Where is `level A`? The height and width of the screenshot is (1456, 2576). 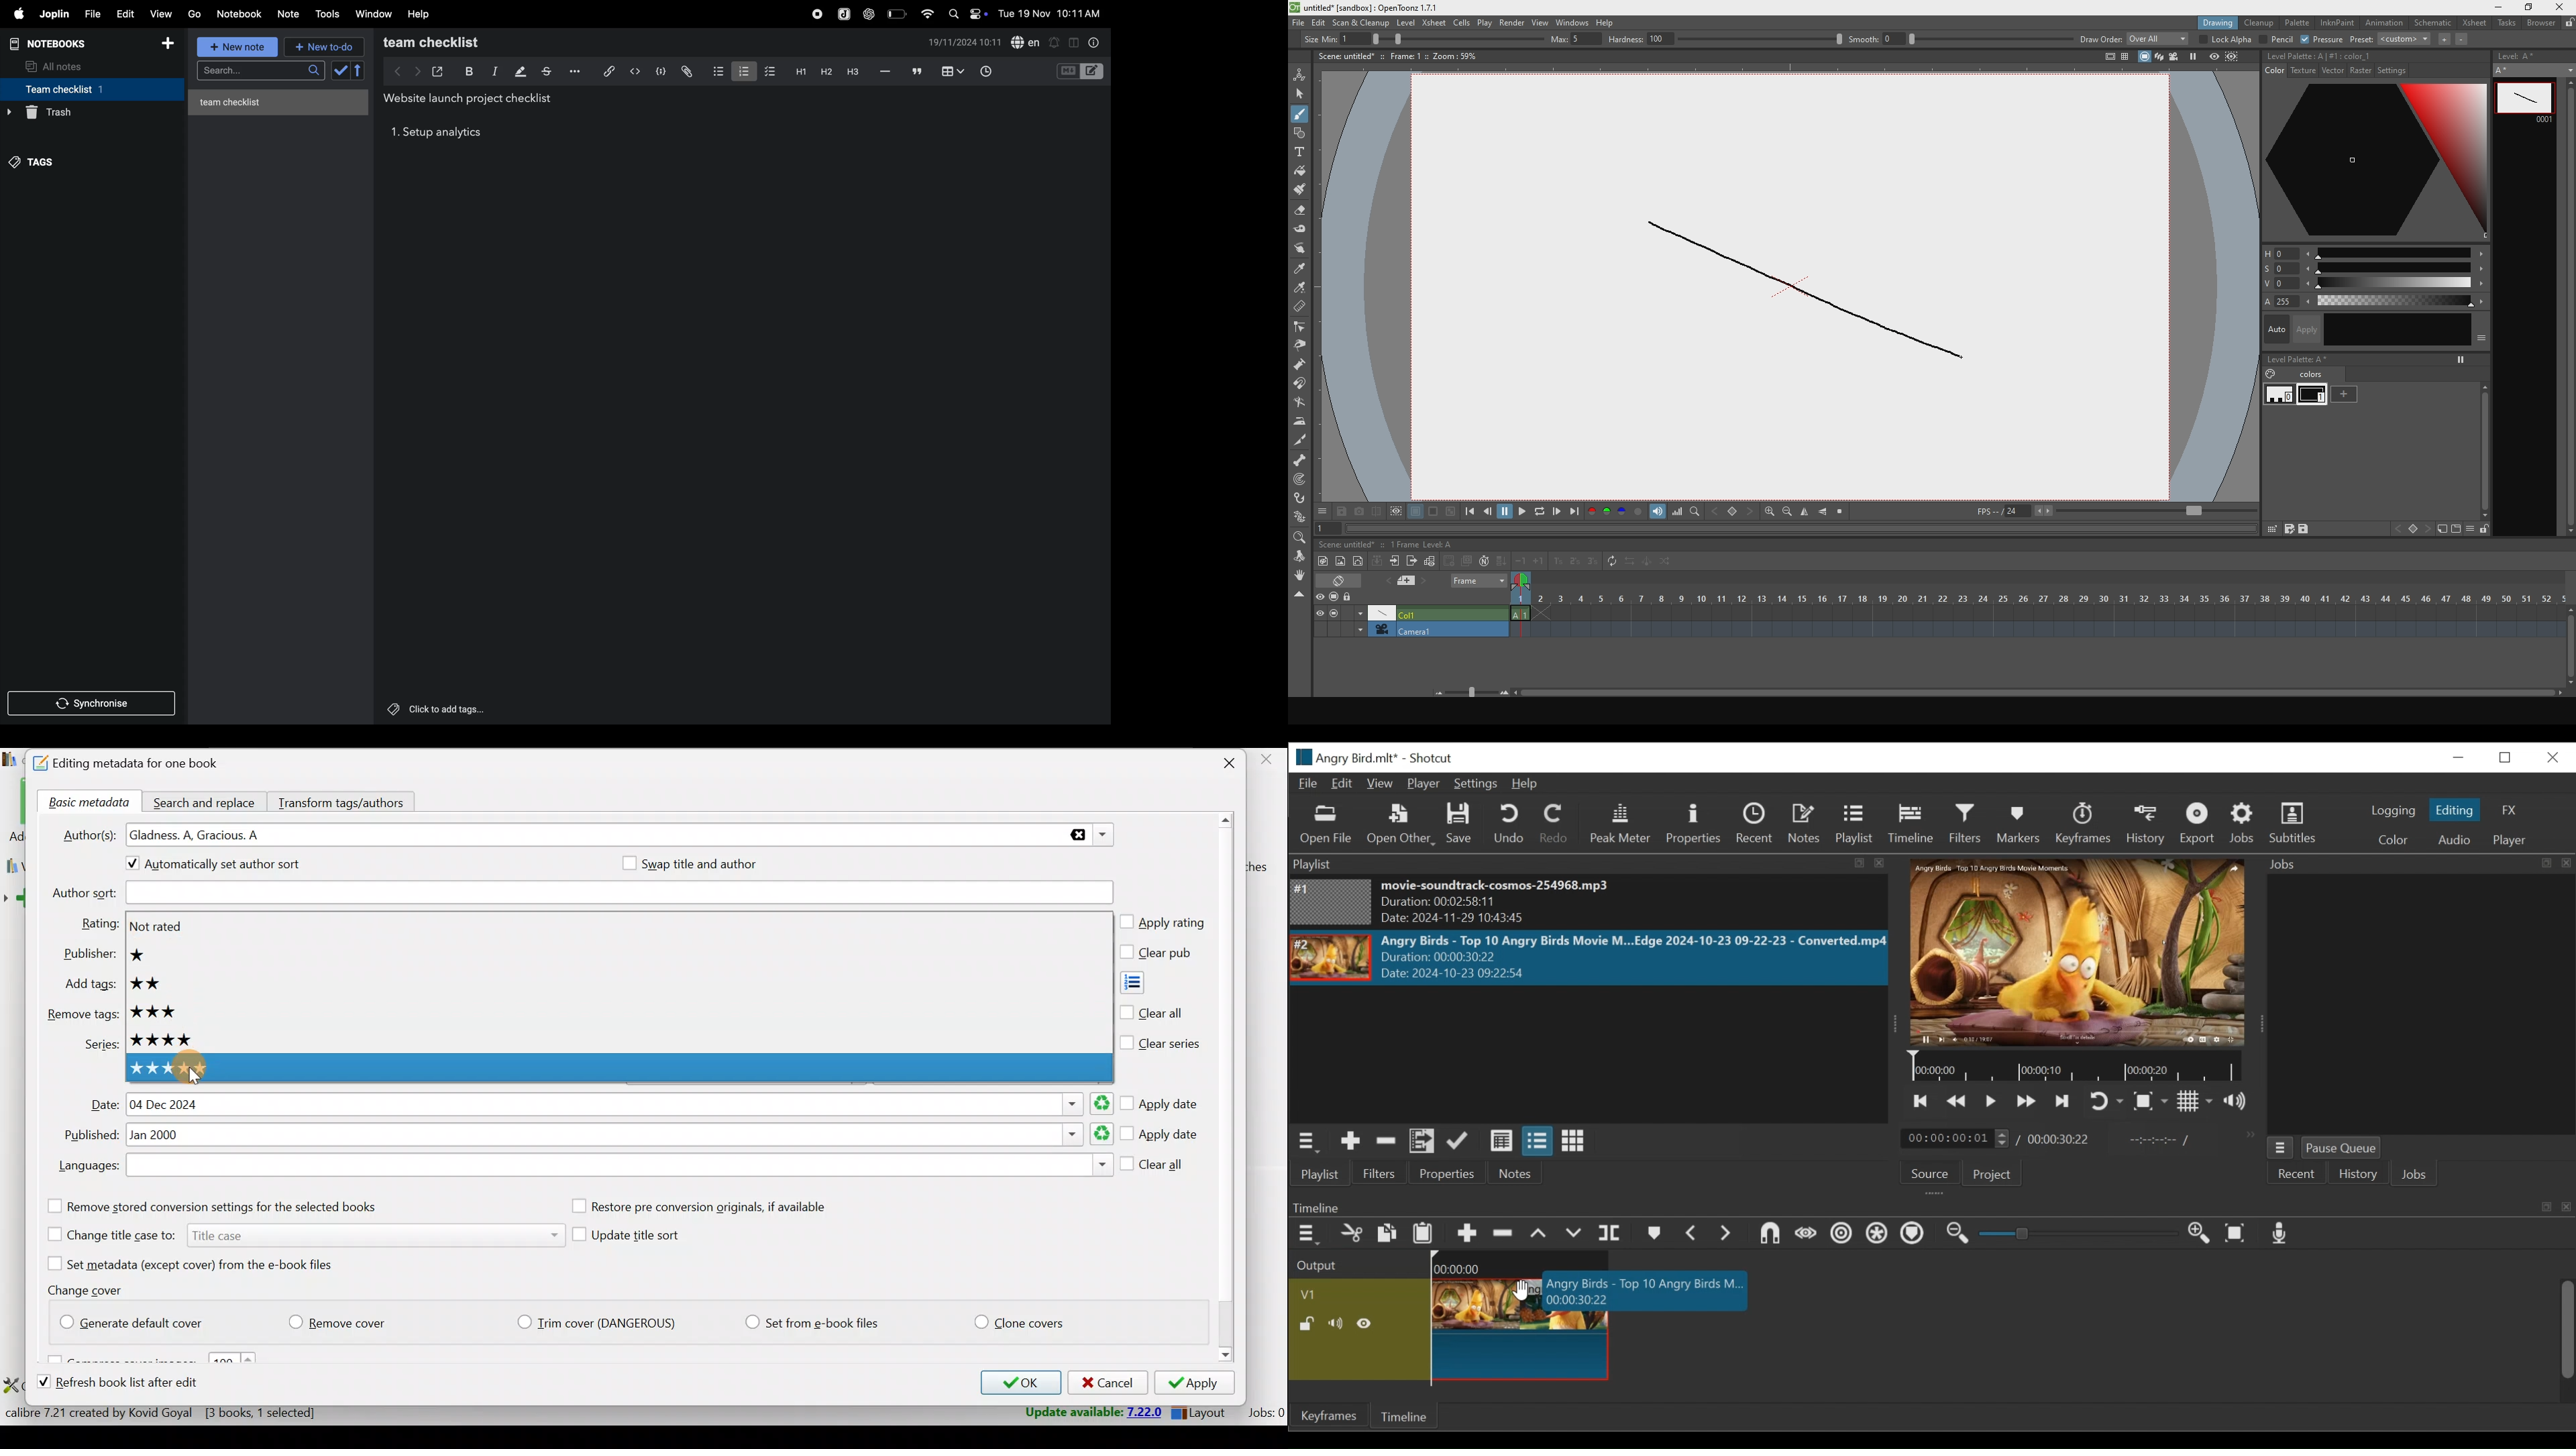 level A is located at coordinates (2533, 56).